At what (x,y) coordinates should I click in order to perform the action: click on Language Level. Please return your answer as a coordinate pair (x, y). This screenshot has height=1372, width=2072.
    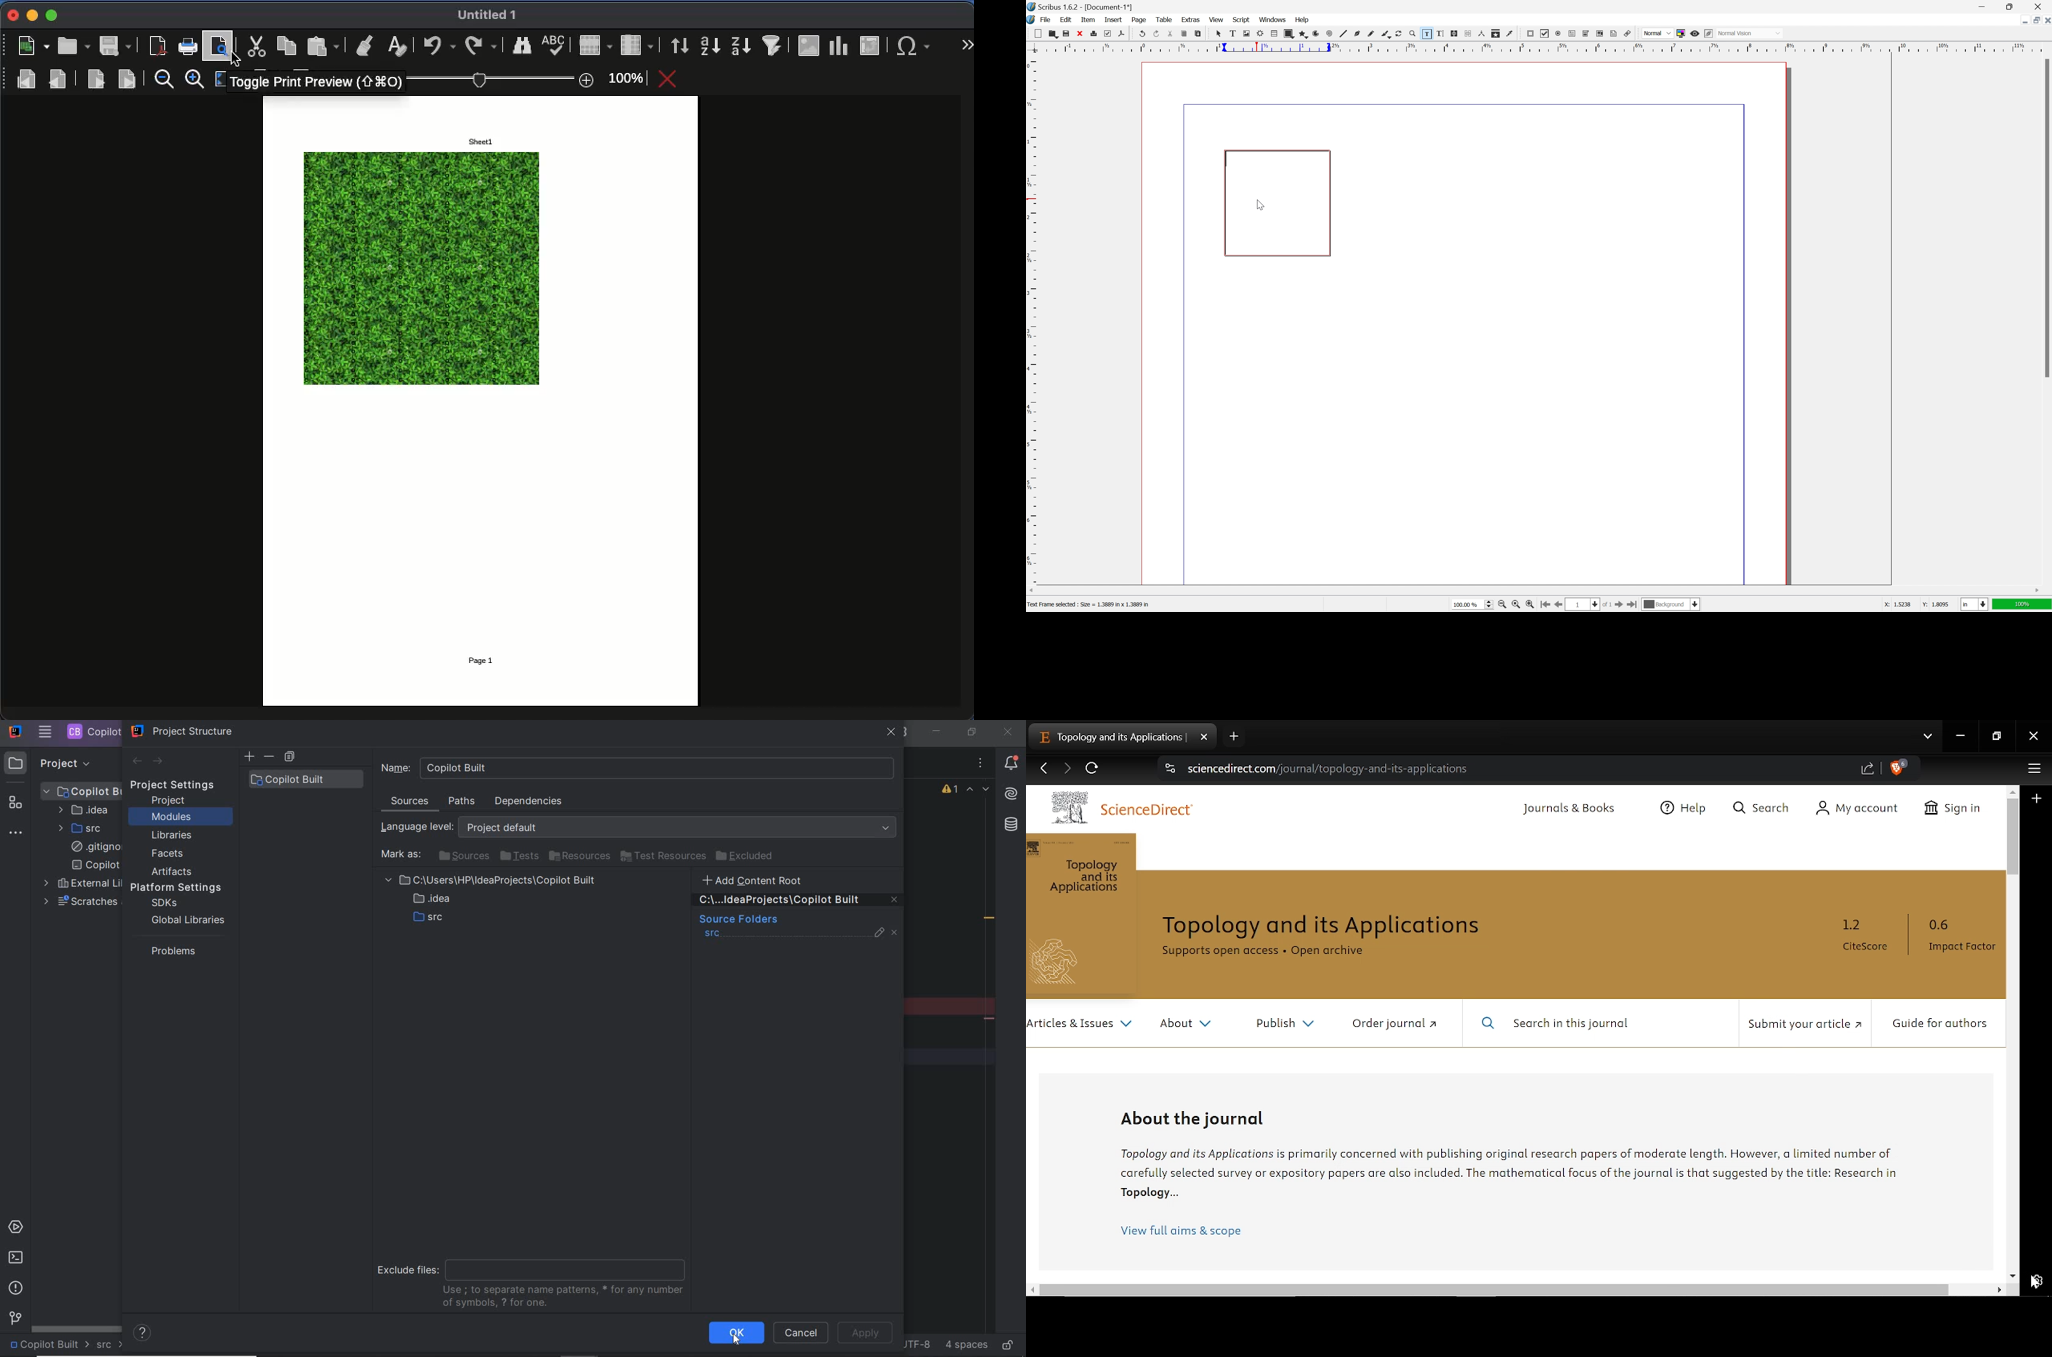
    Looking at the image, I should click on (641, 827).